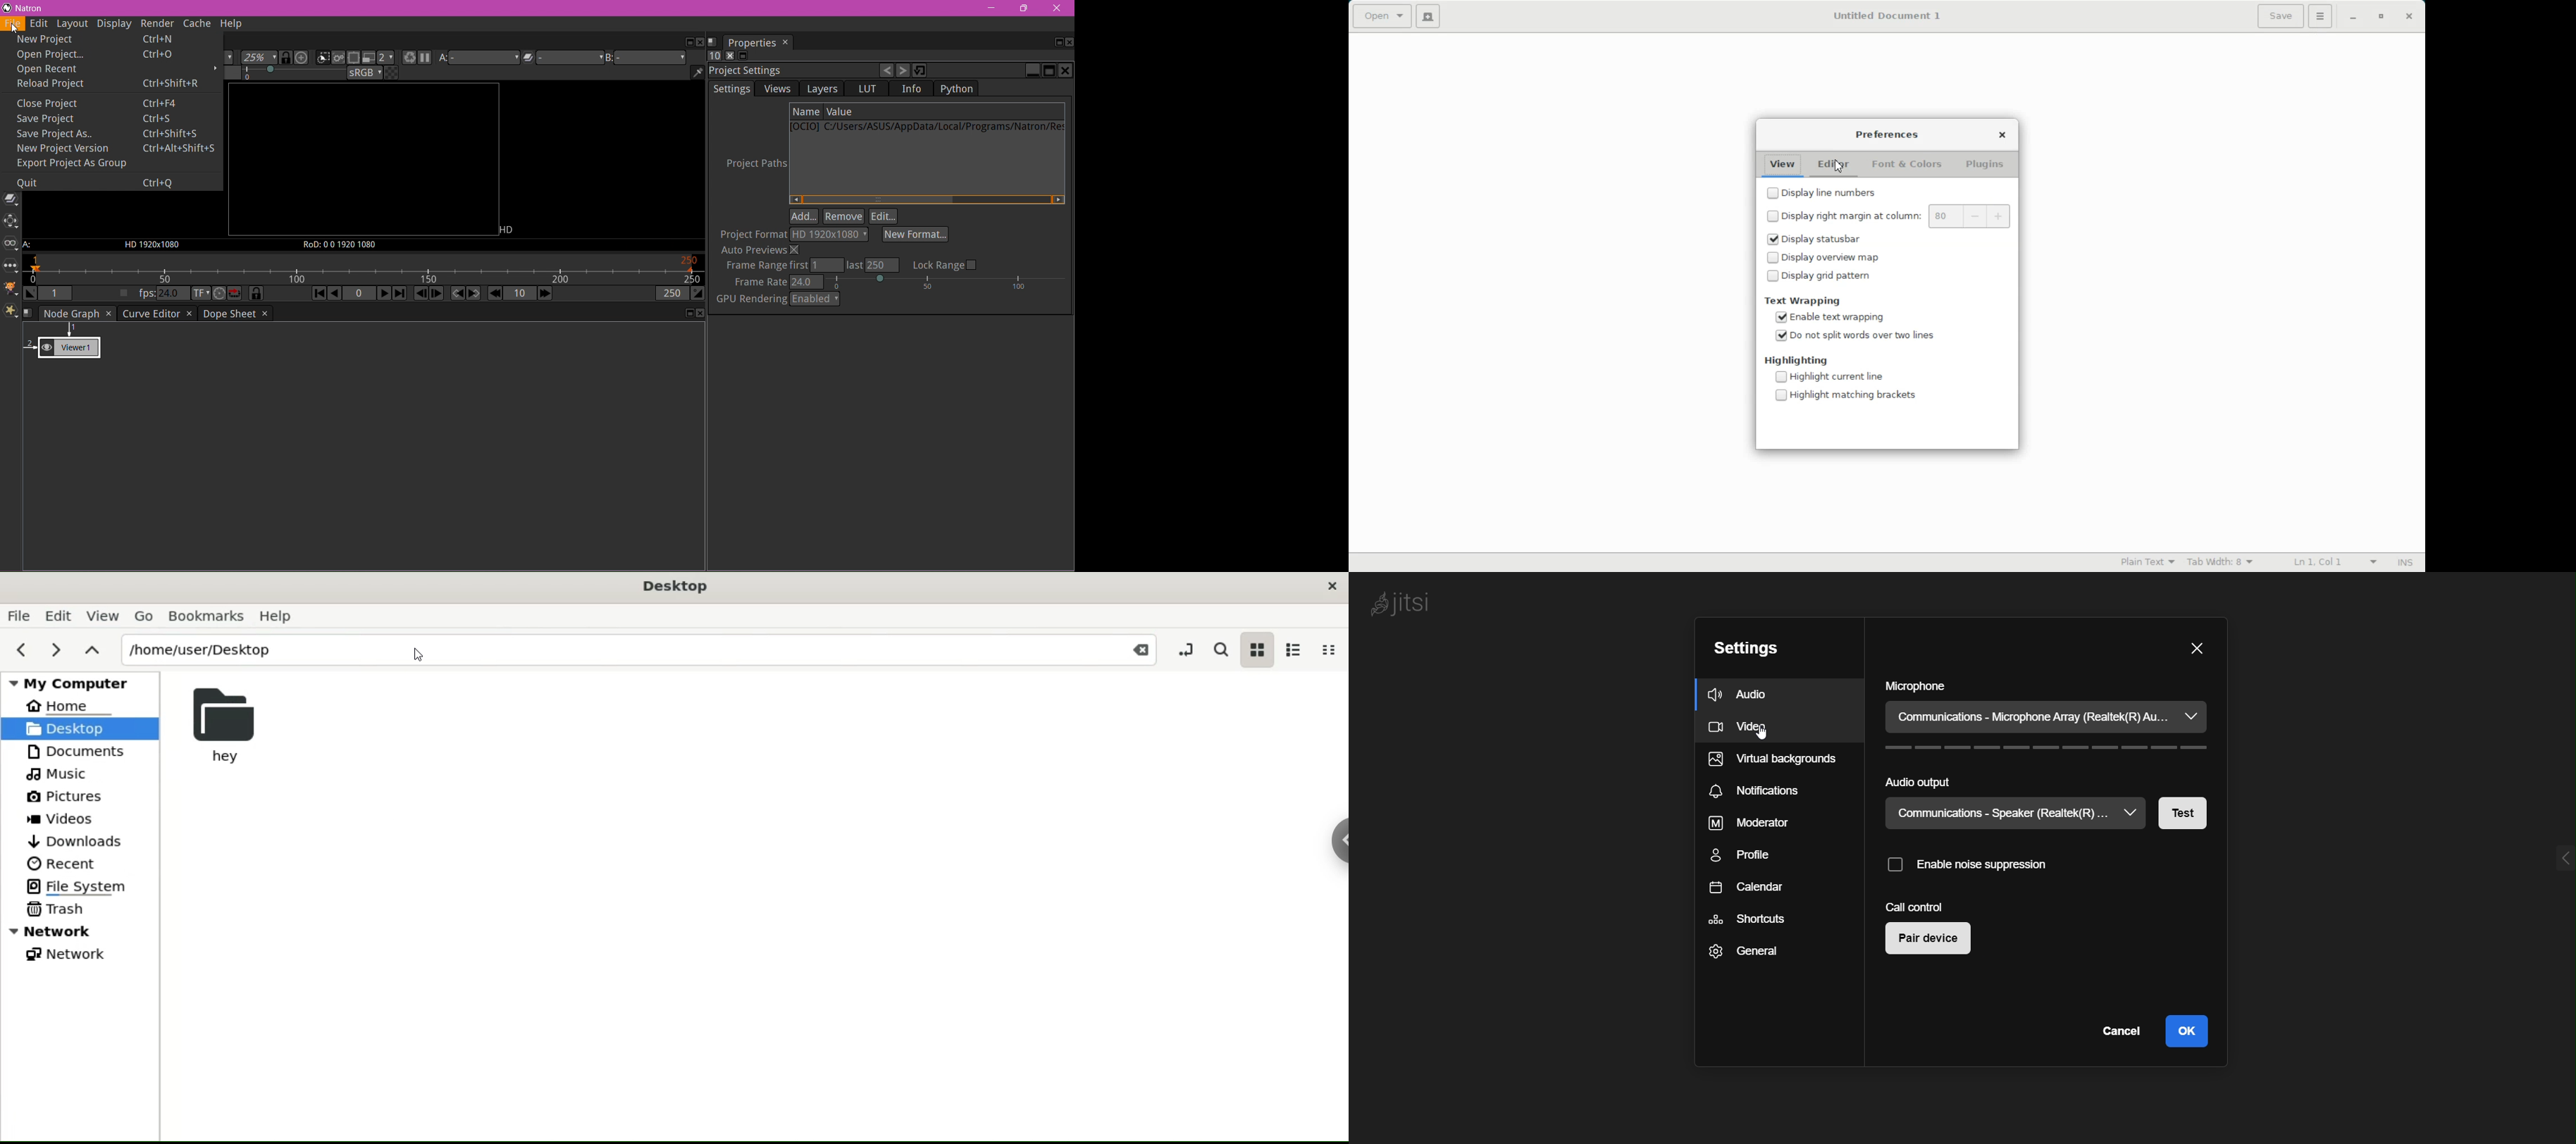 This screenshot has height=1148, width=2576. What do you see at coordinates (2320, 17) in the screenshot?
I see `settings` at bounding box center [2320, 17].